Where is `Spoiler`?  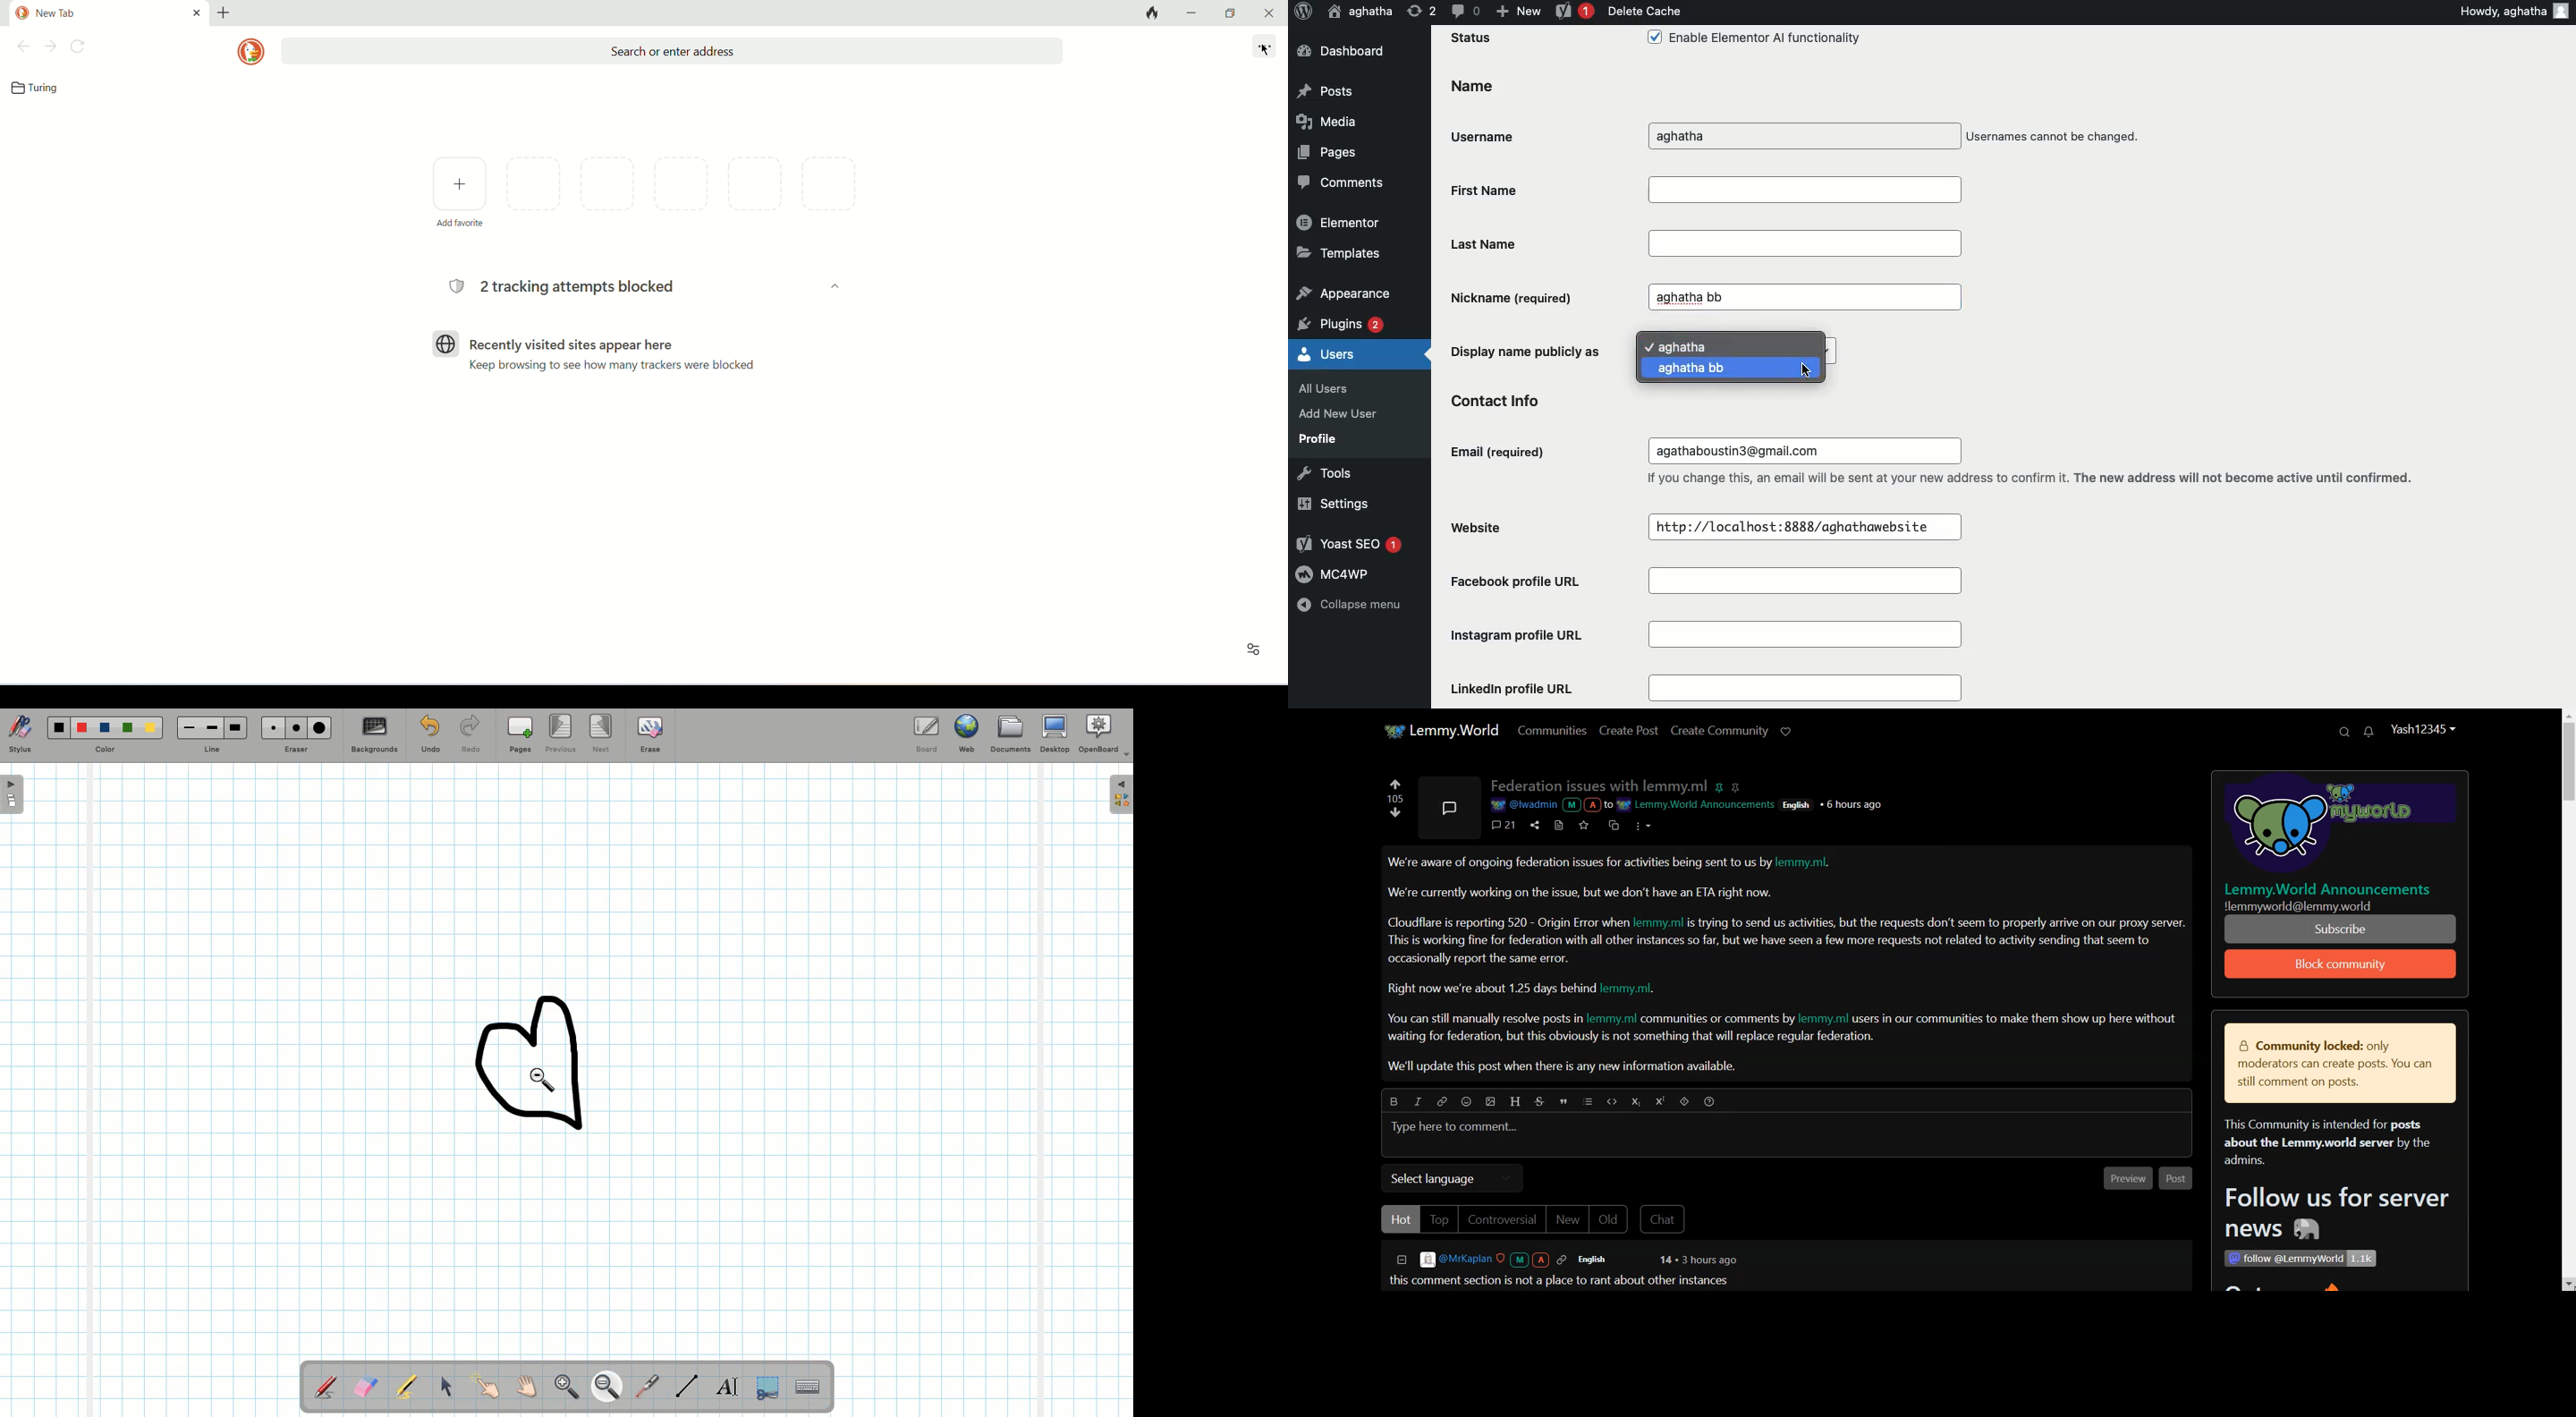 Spoiler is located at coordinates (1683, 1101).